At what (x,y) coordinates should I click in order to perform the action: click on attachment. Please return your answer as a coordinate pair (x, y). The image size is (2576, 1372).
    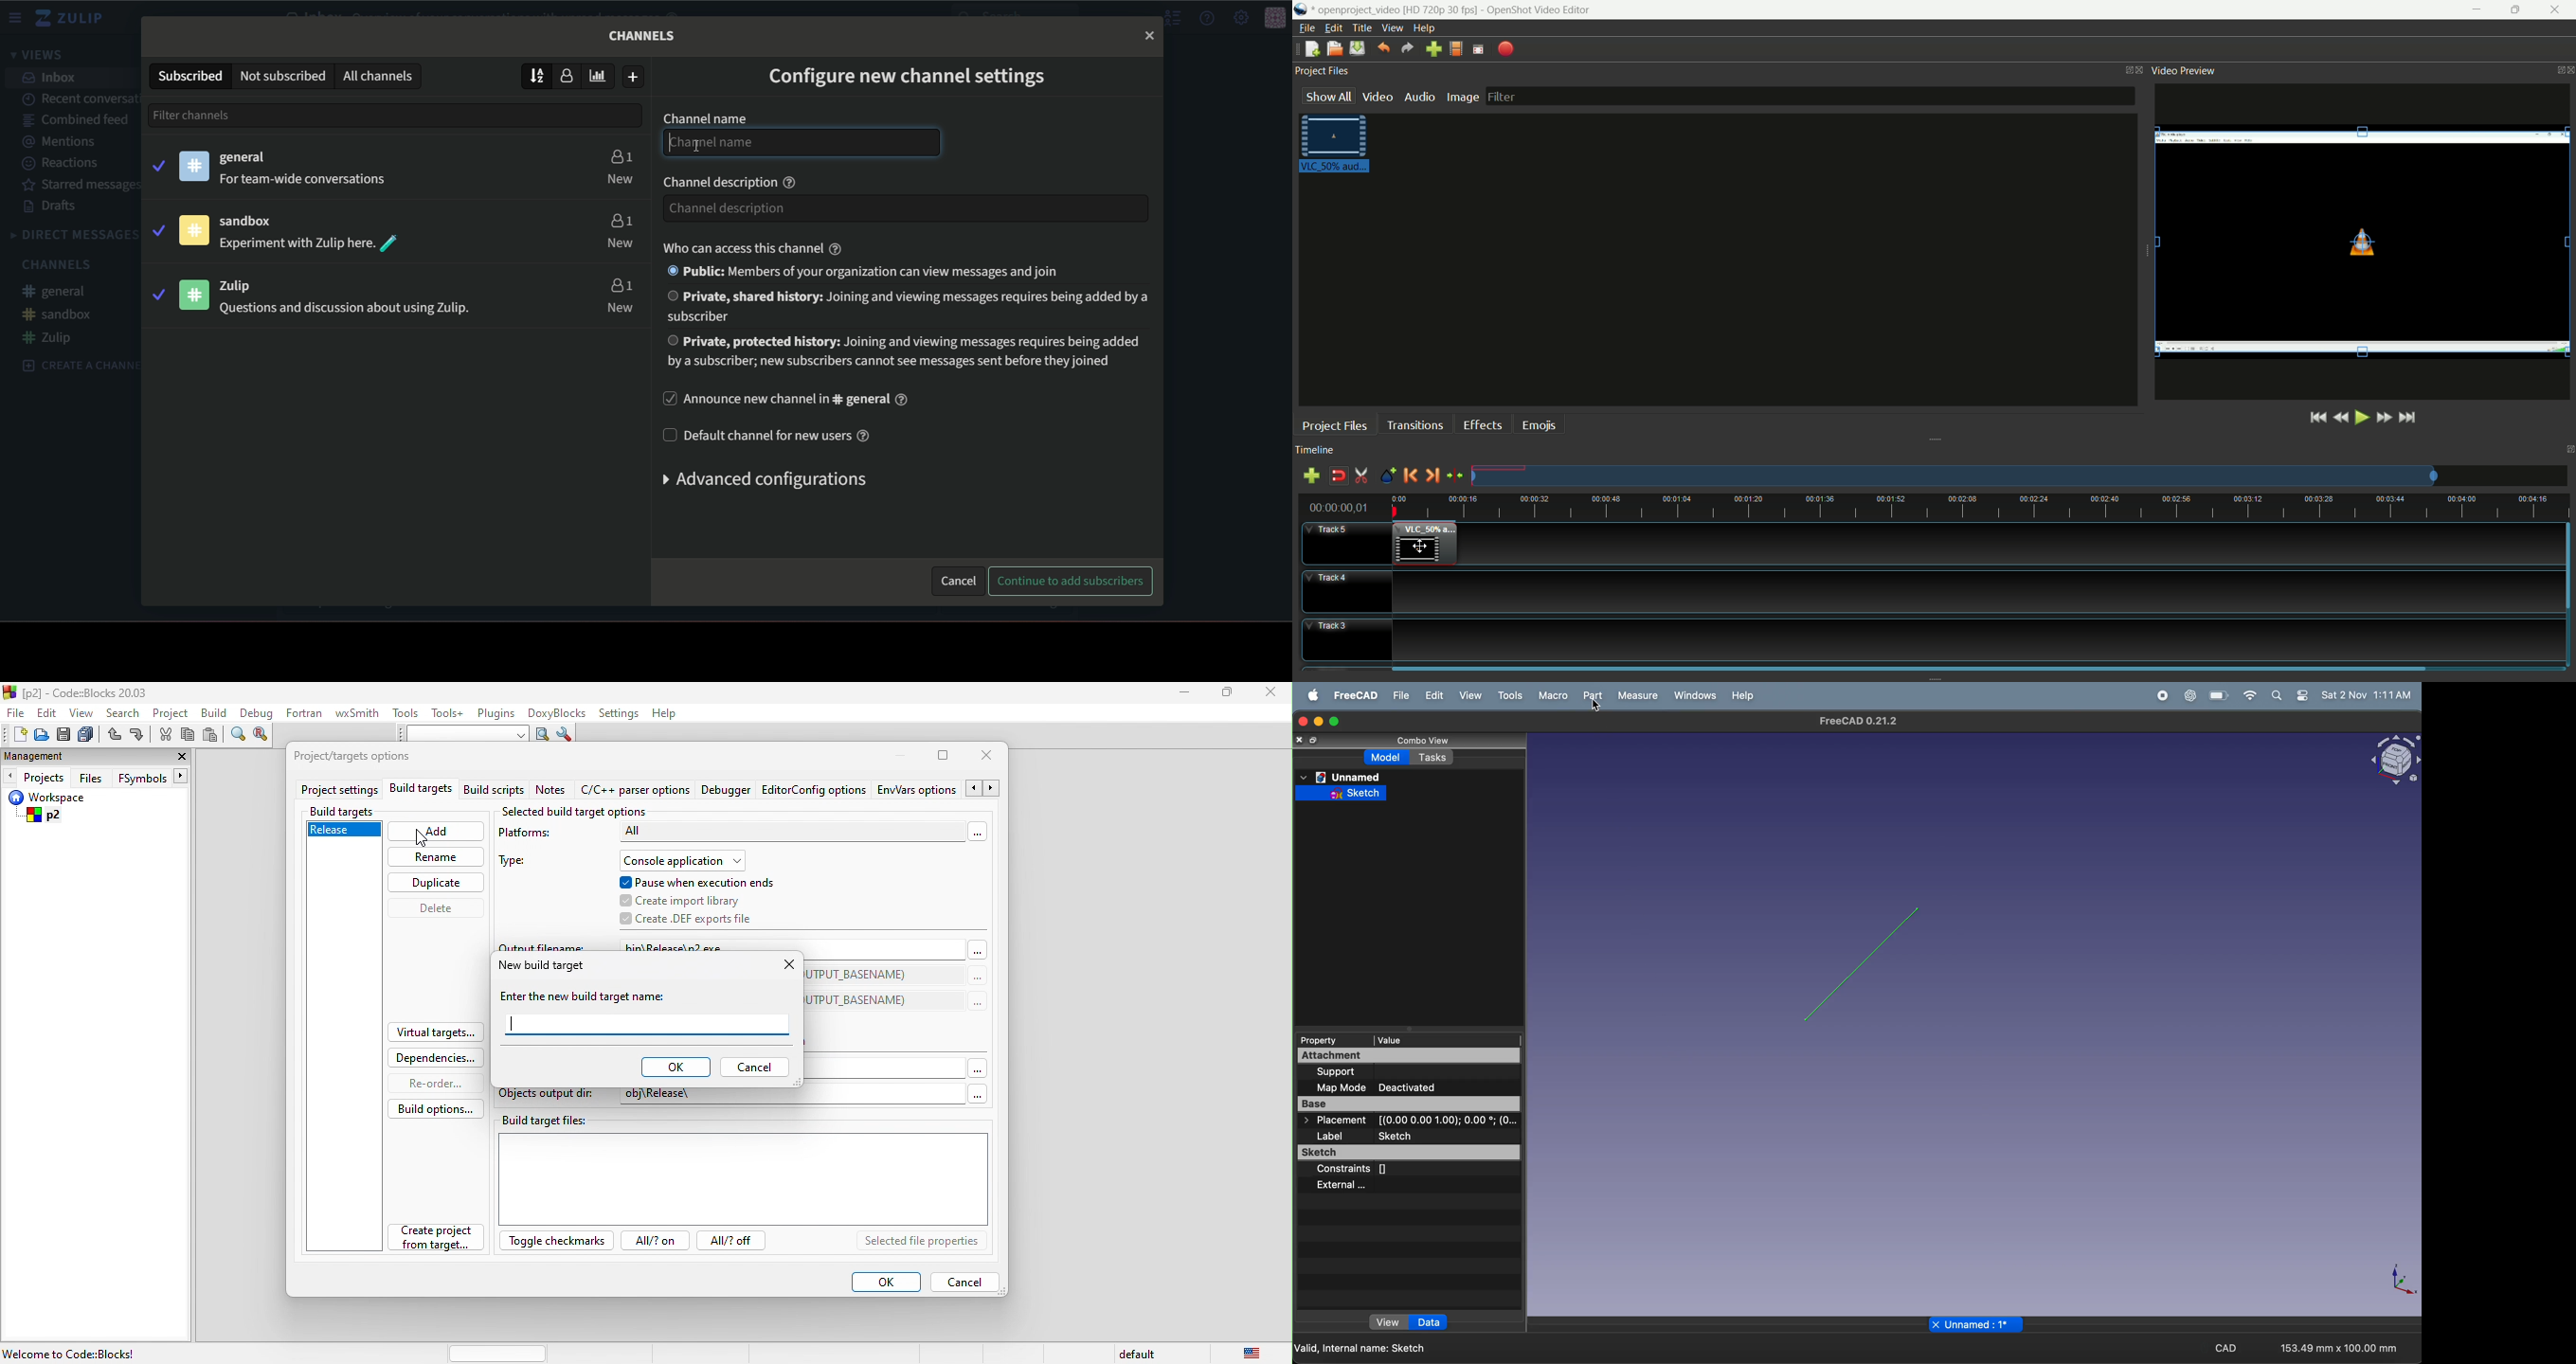
    Looking at the image, I should click on (1410, 1056).